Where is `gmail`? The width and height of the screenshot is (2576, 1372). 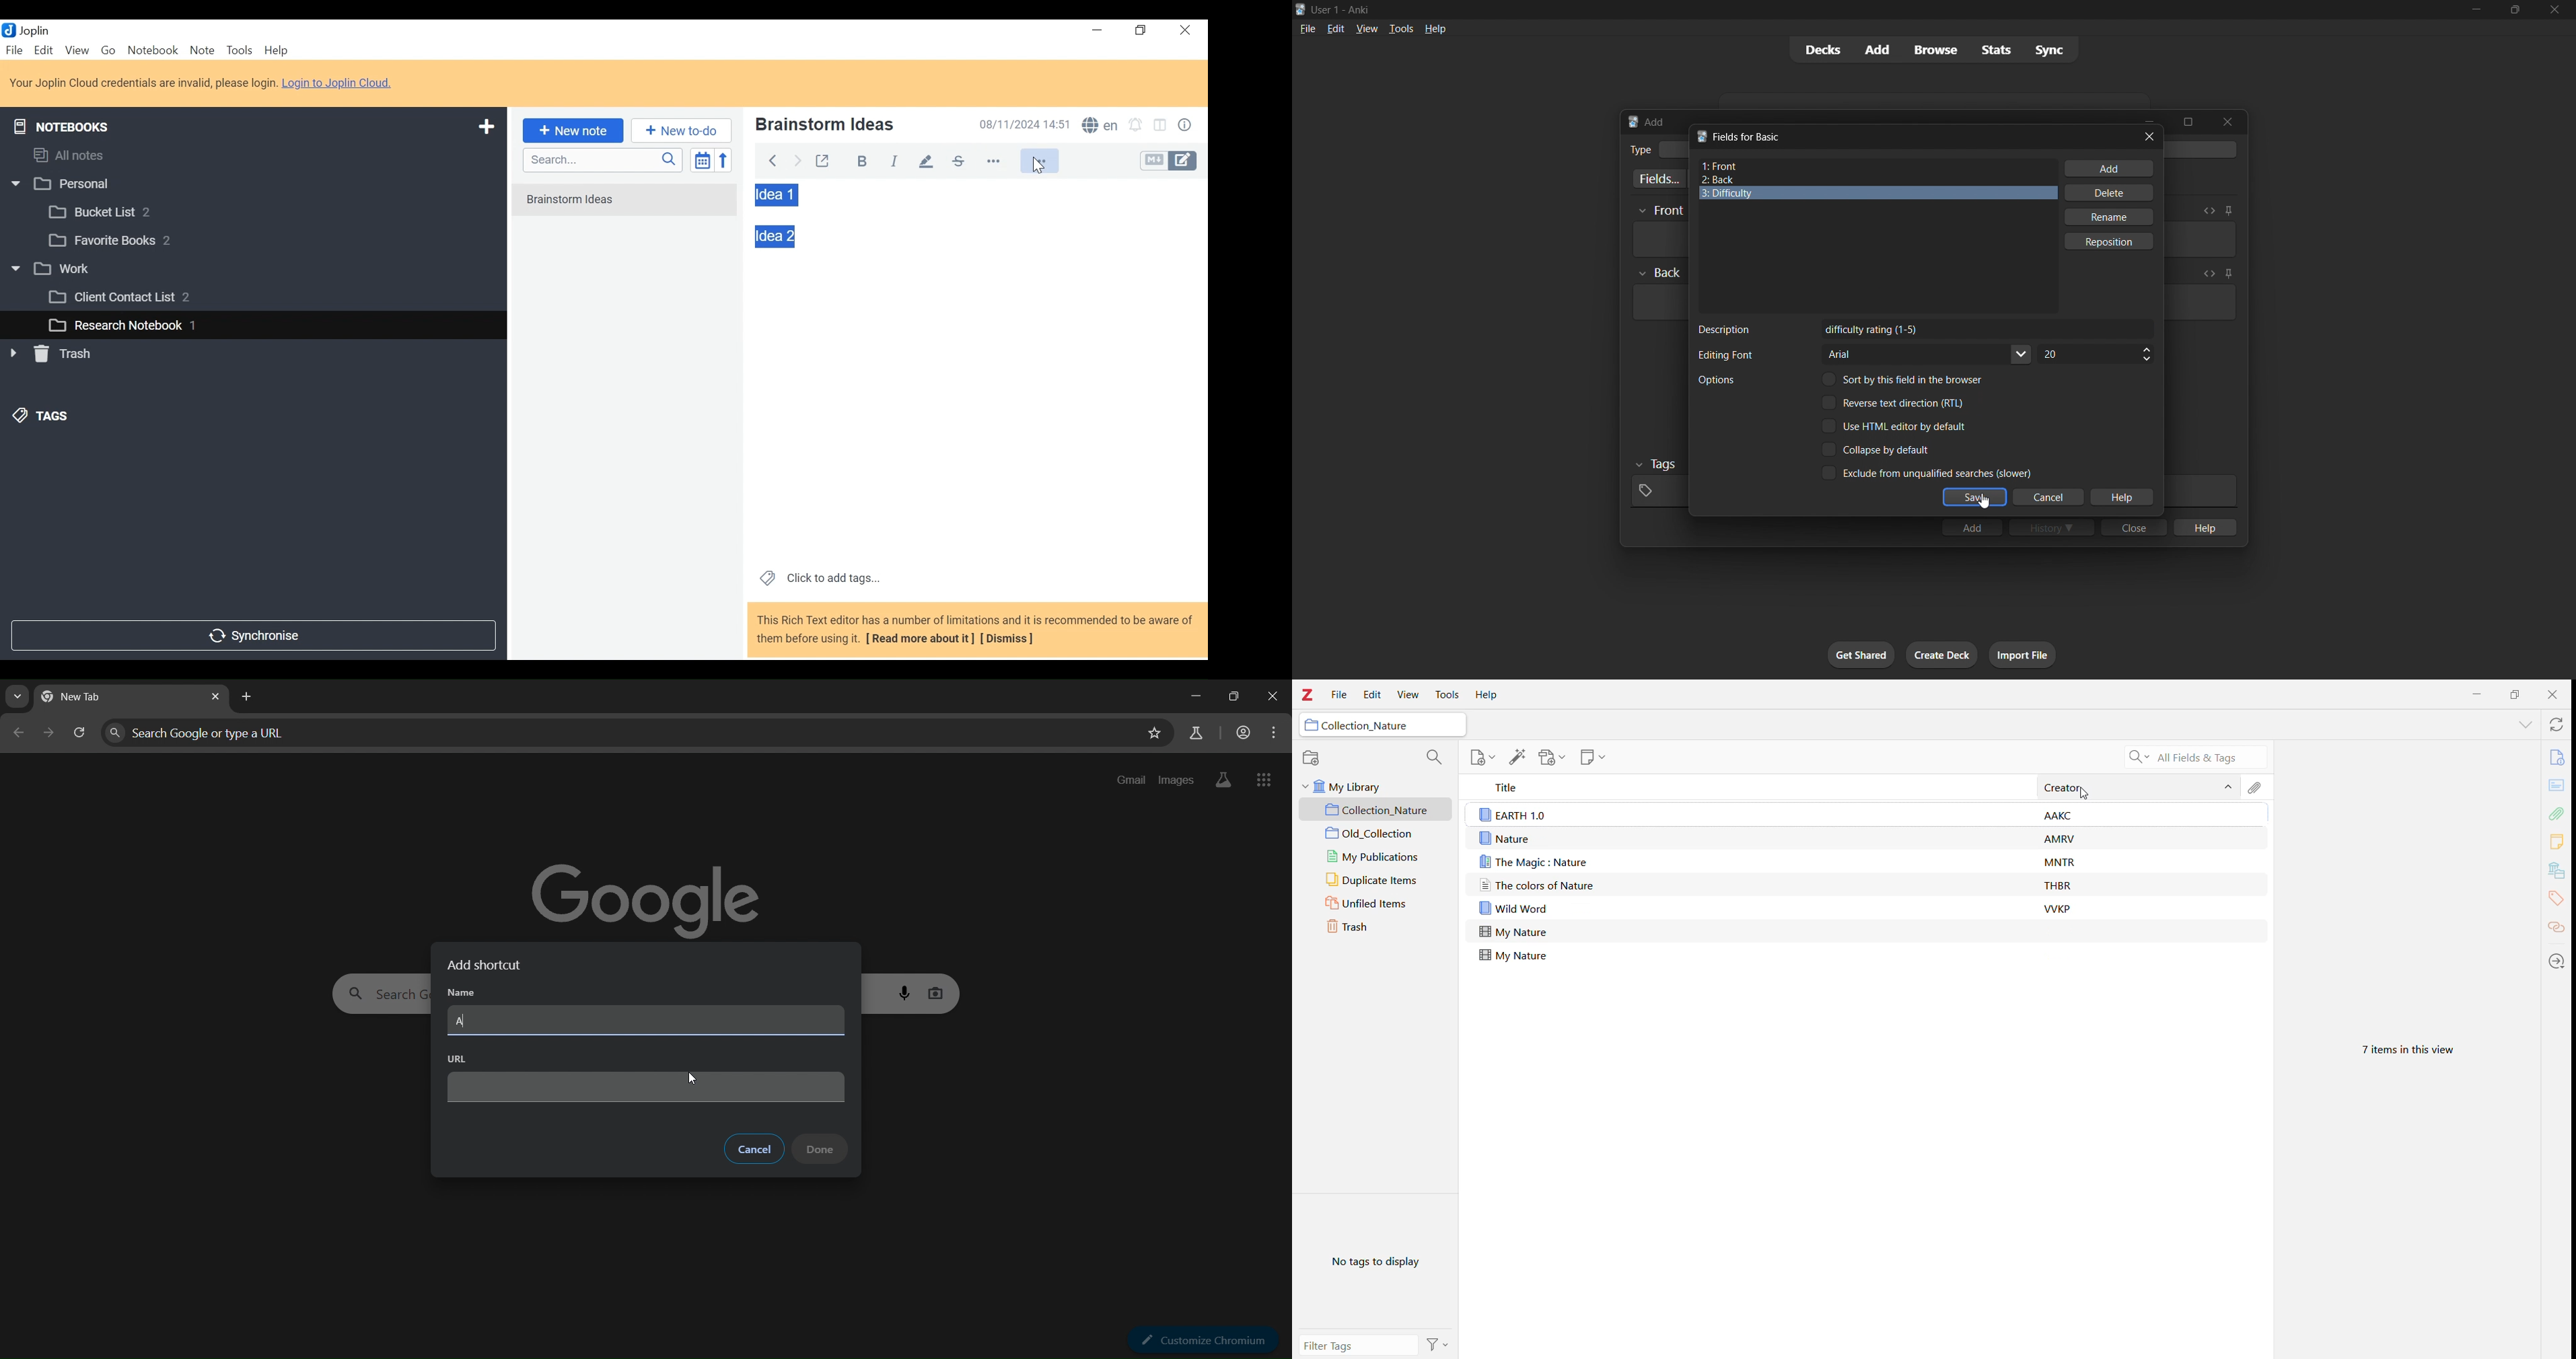
gmail is located at coordinates (1132, 780).